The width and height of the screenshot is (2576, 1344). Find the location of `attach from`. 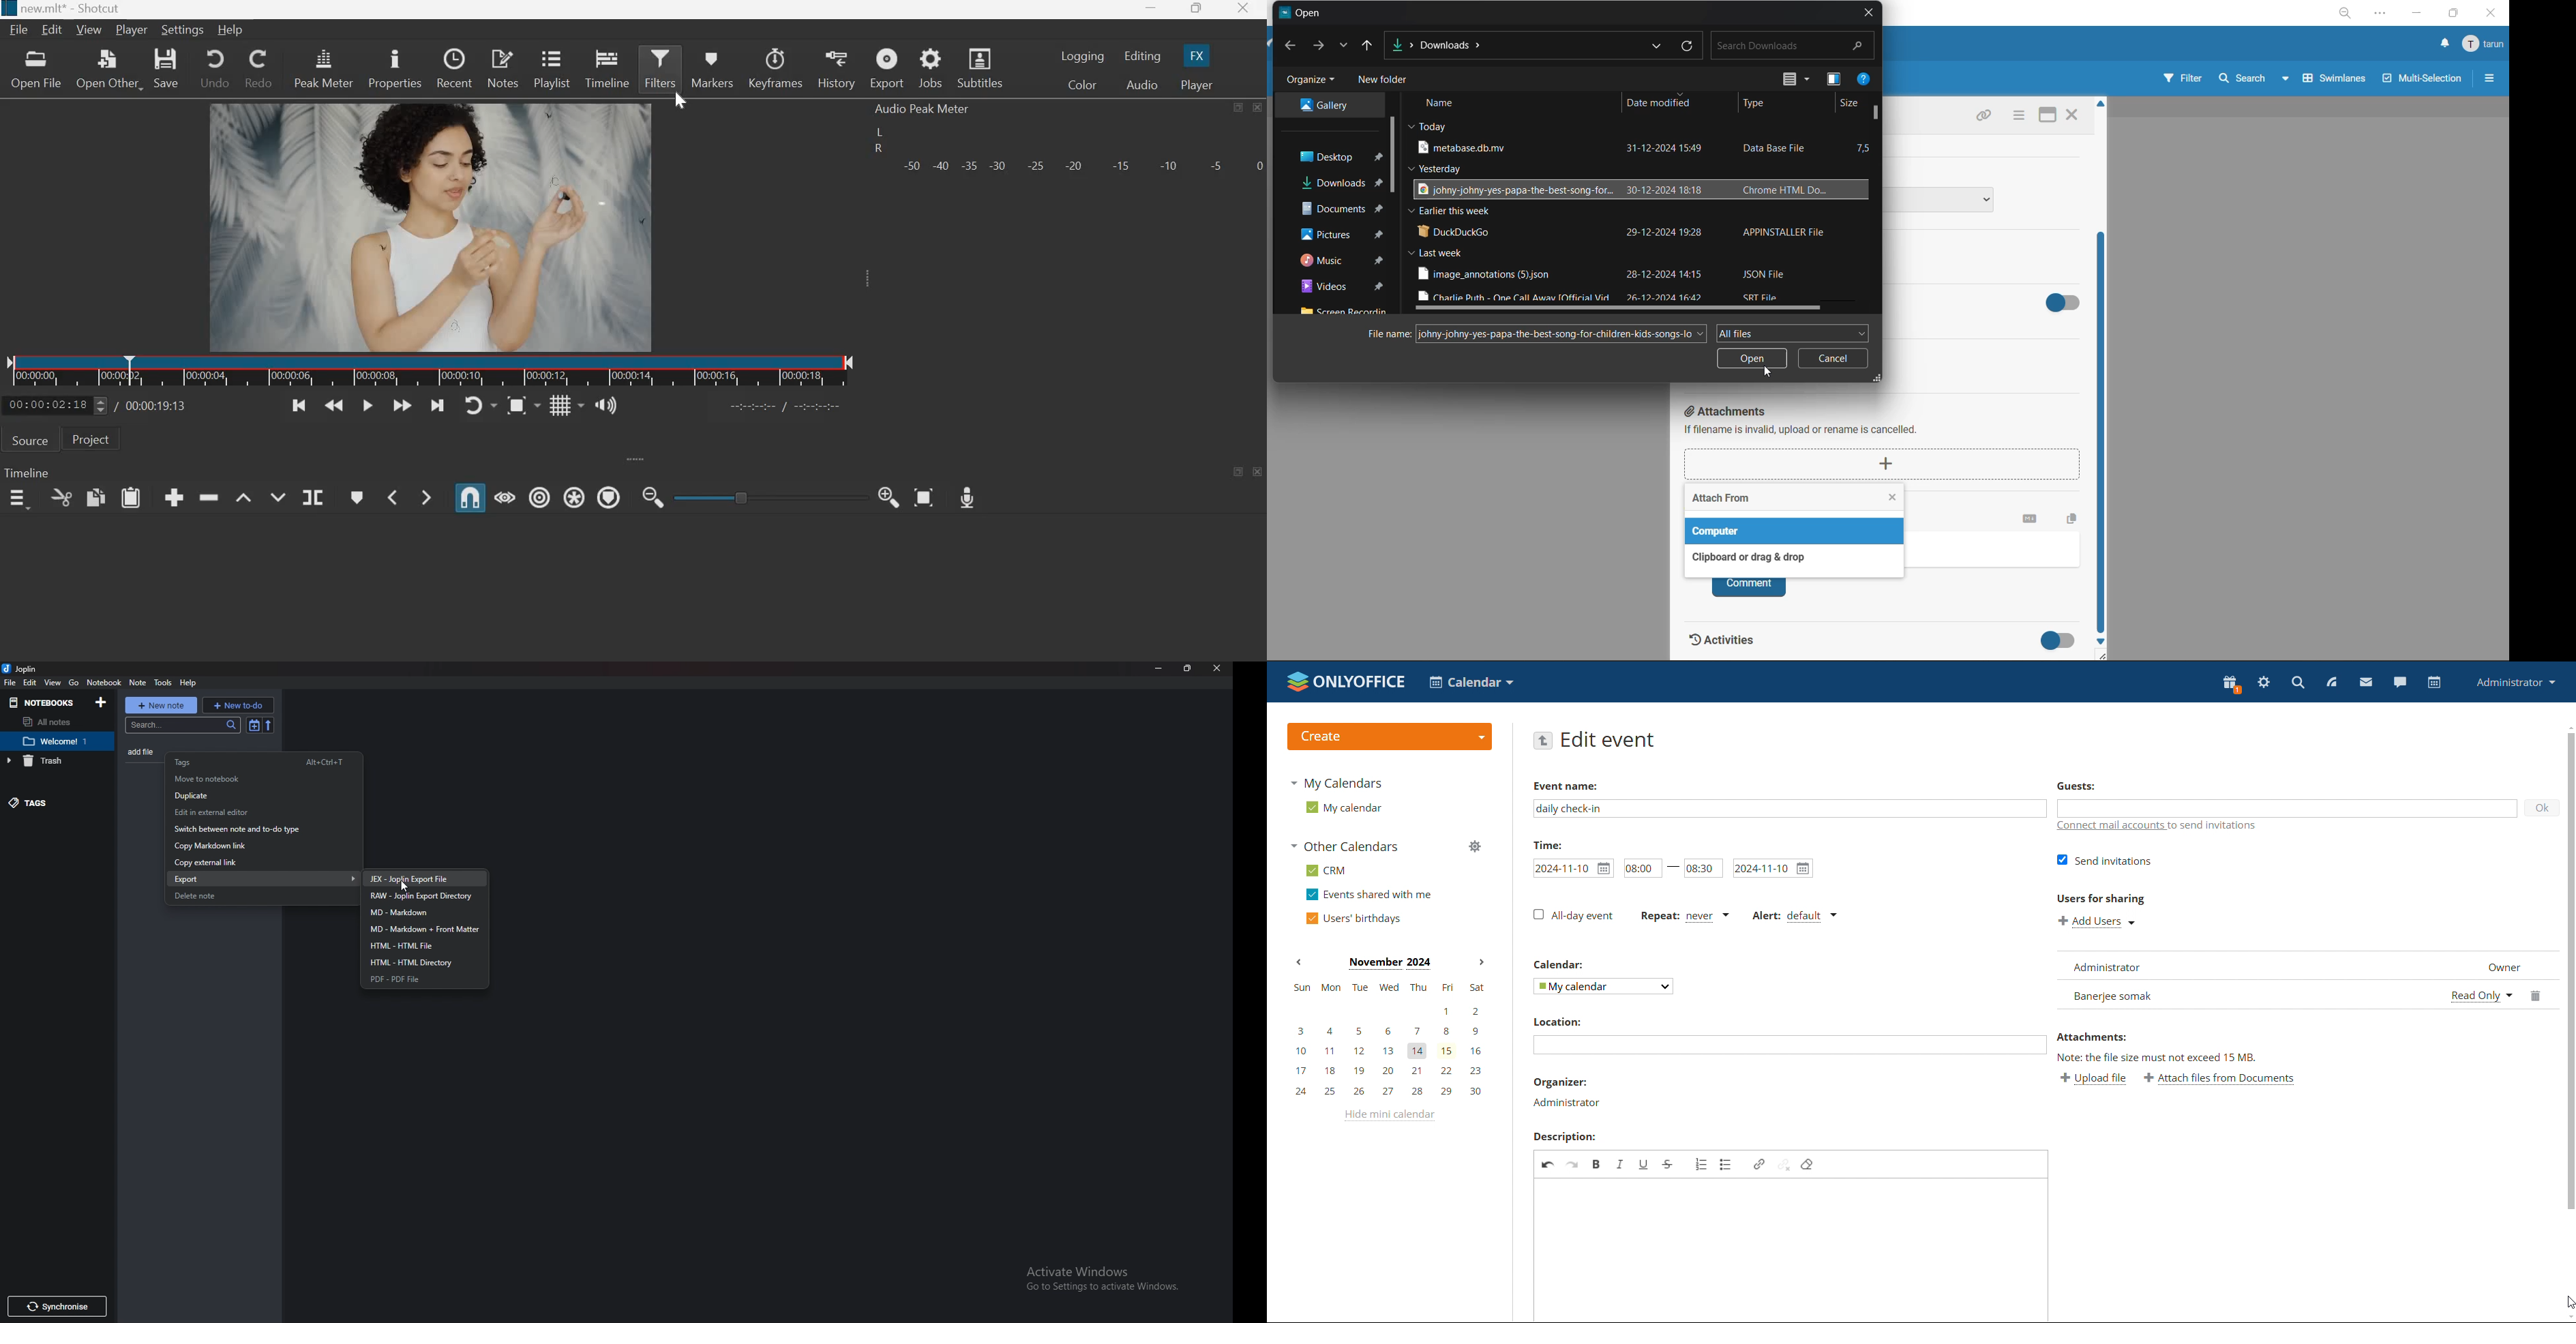

attach from is located at coordinates (1721, 500).